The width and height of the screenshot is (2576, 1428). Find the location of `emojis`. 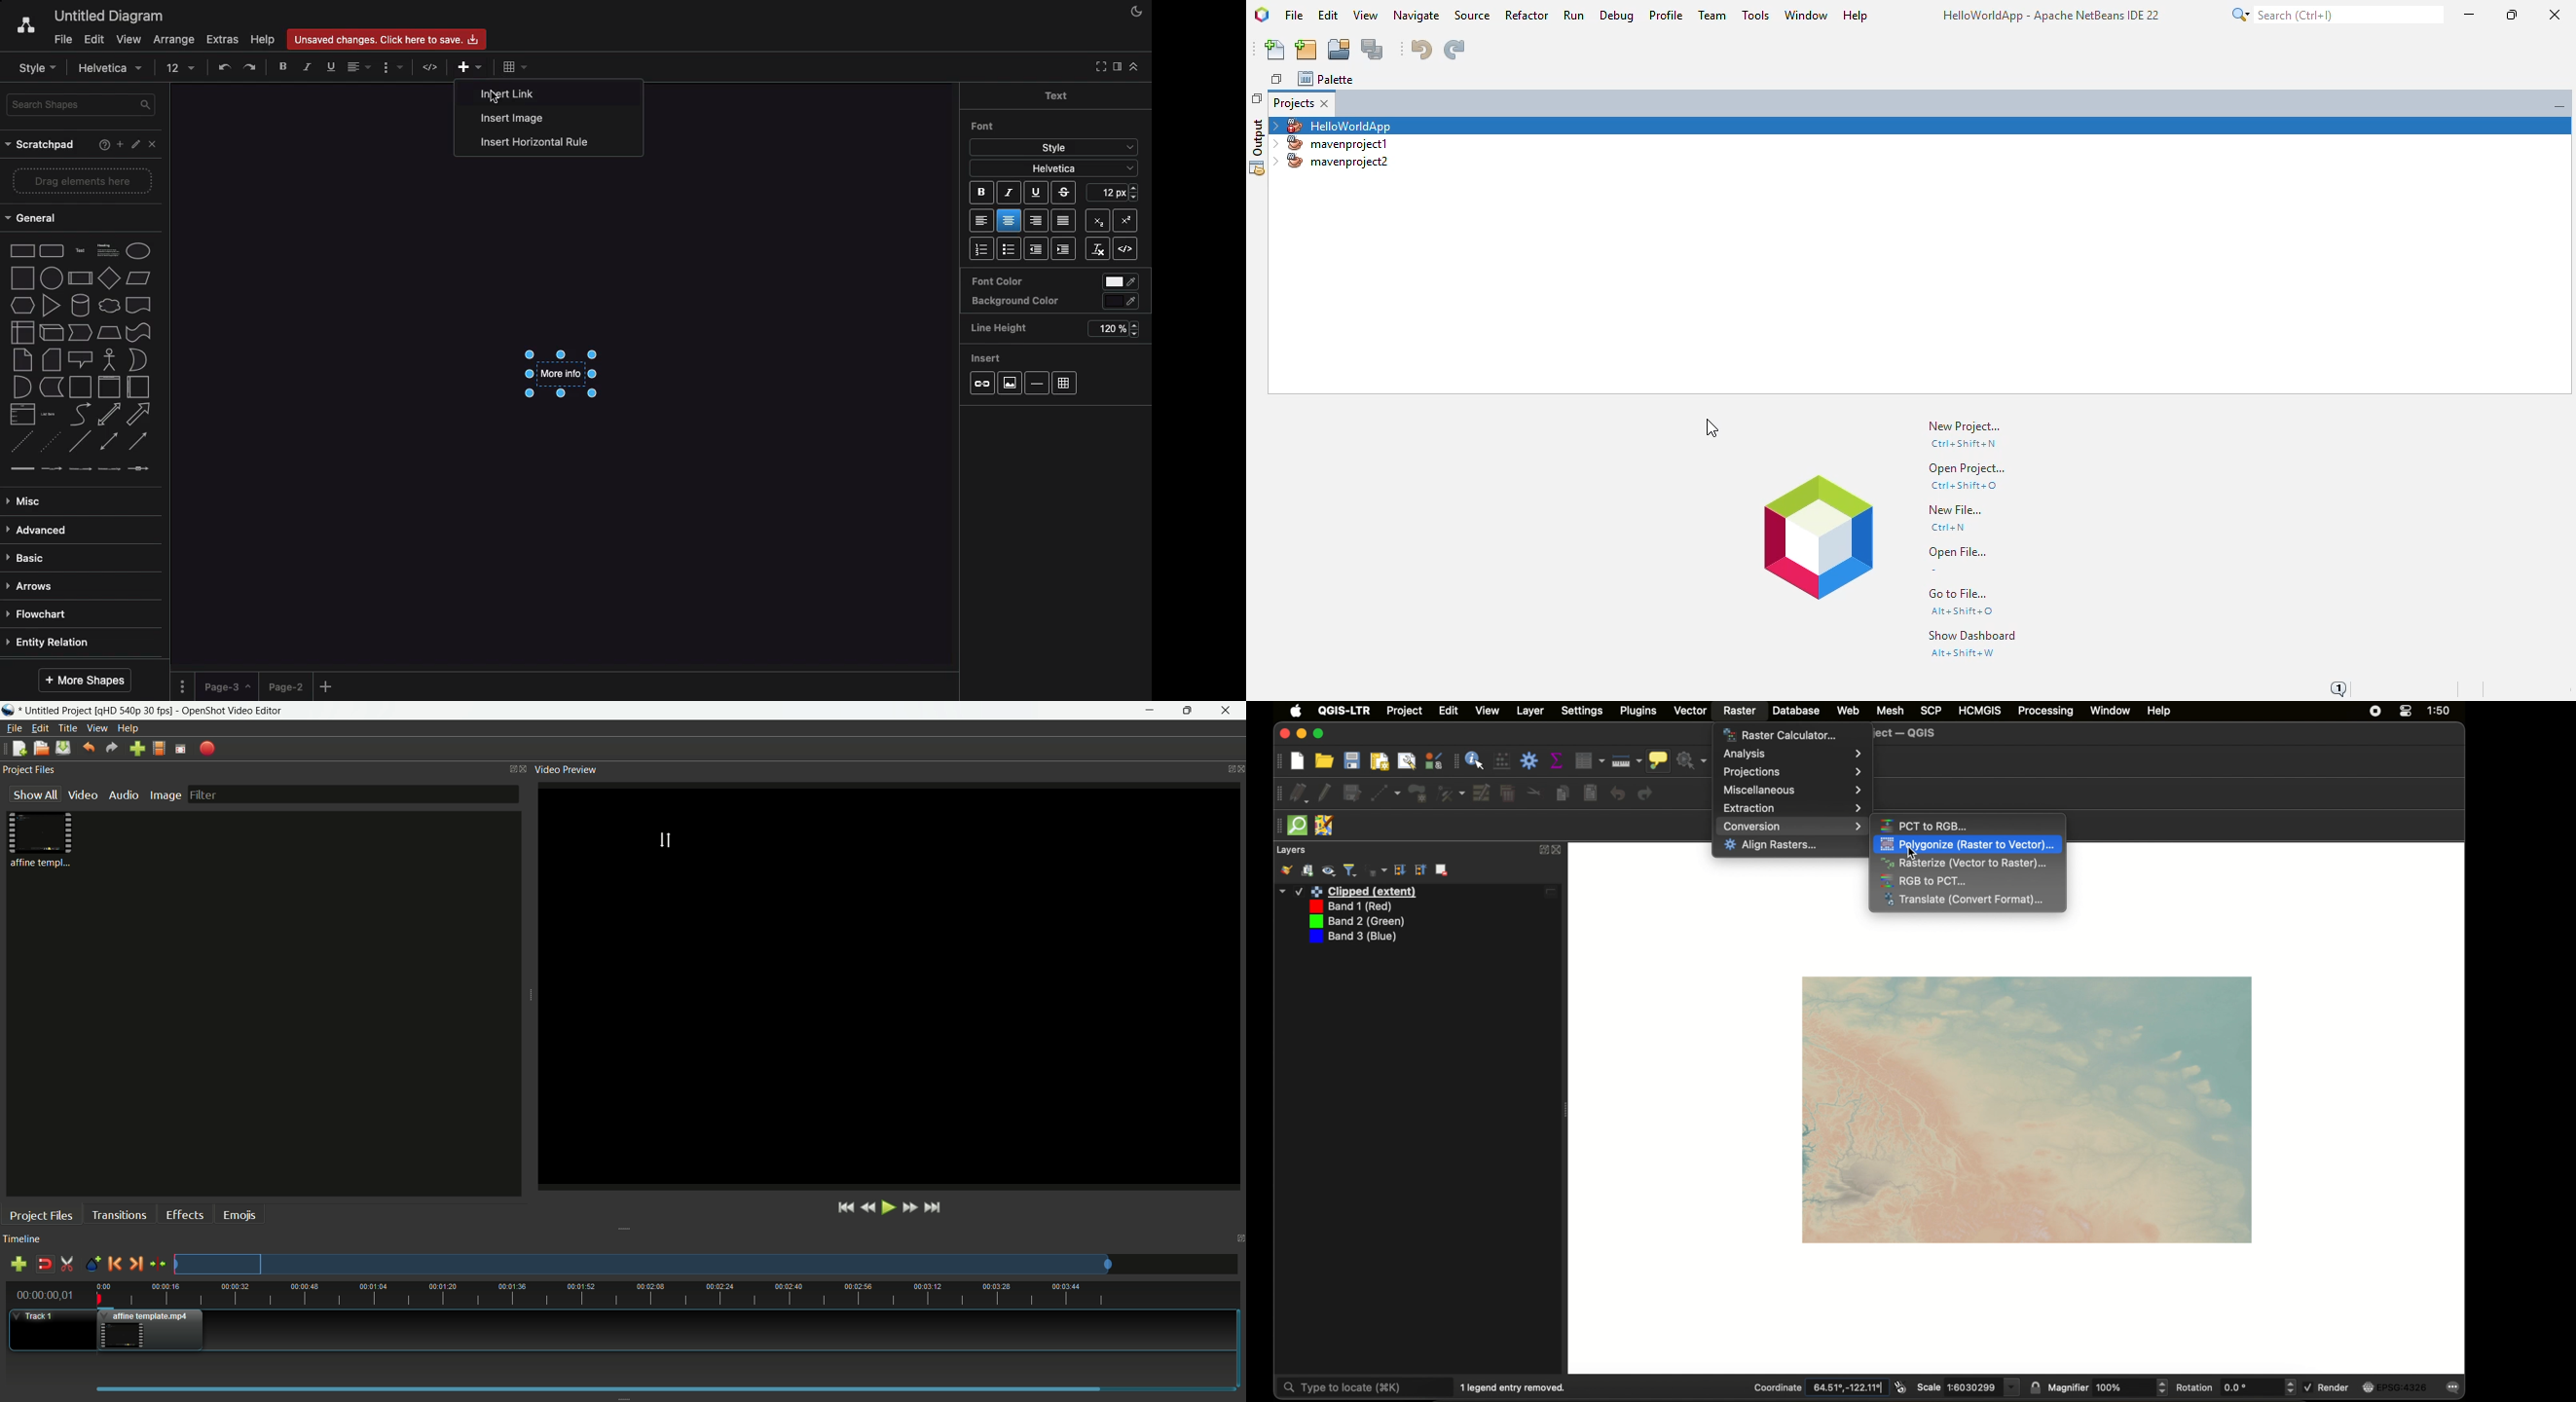

emojis is located at coordinates (240, 1216).